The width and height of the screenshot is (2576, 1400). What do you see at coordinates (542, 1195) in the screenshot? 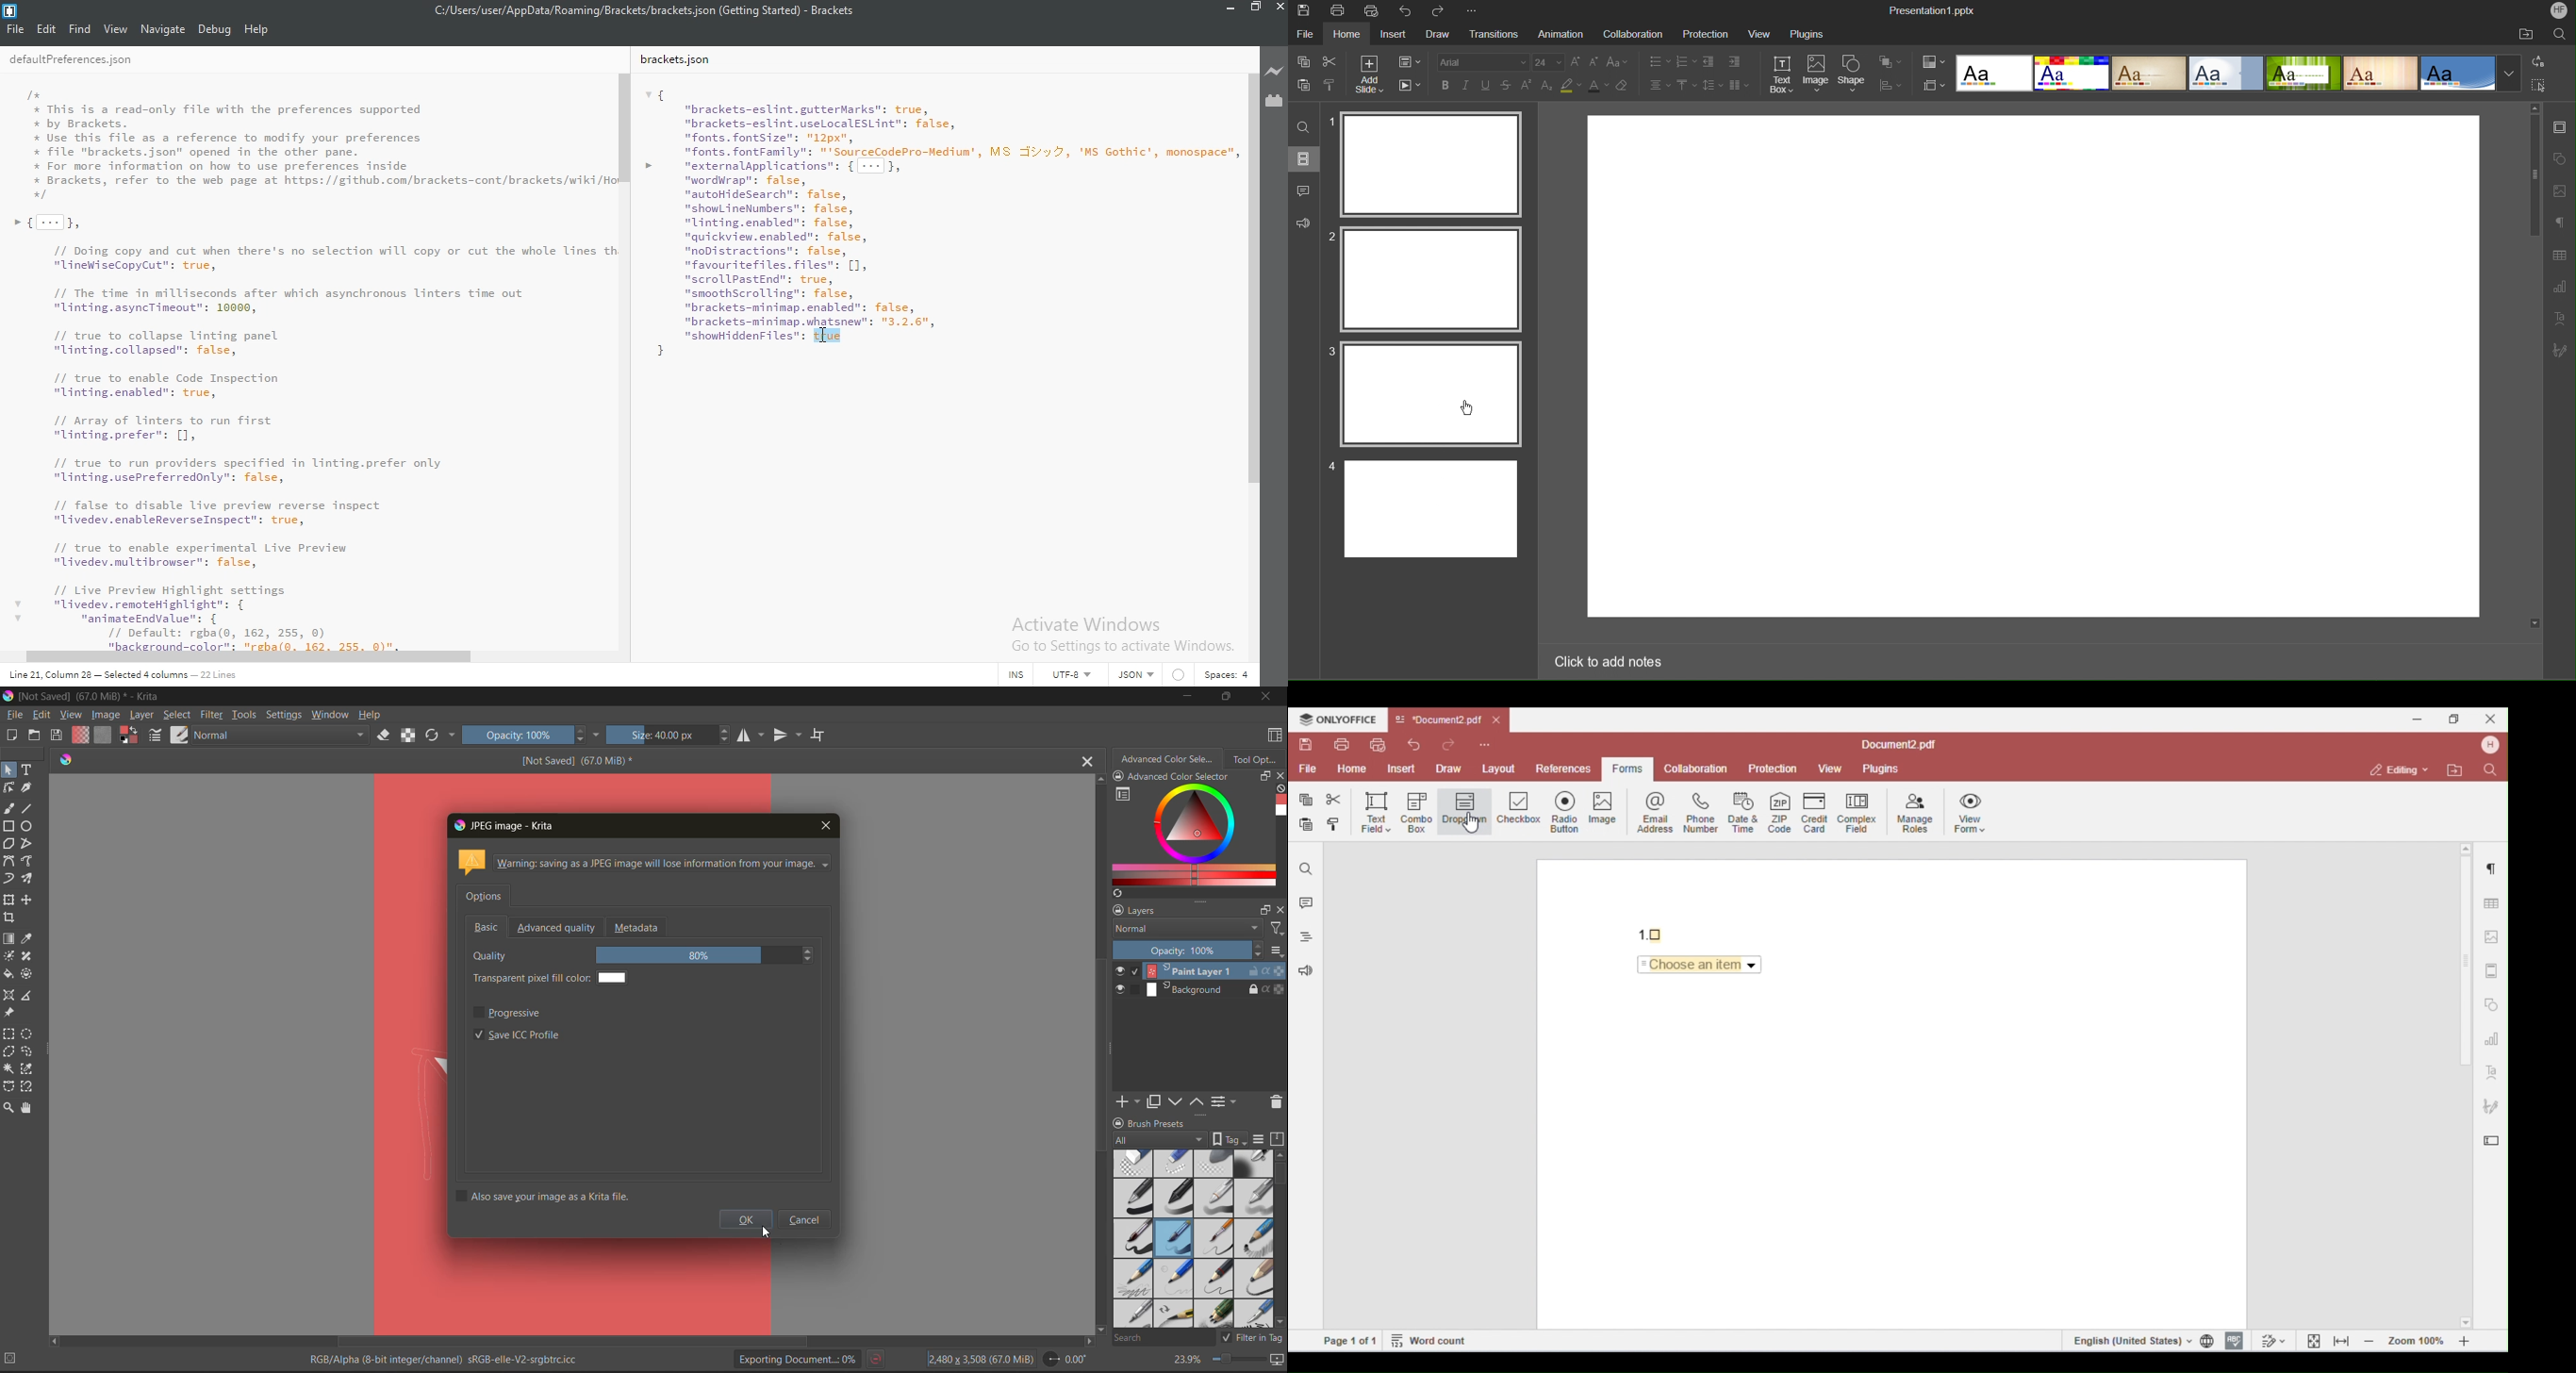
I see `also save your image as a krita file` at bounding box center [542, 1195].